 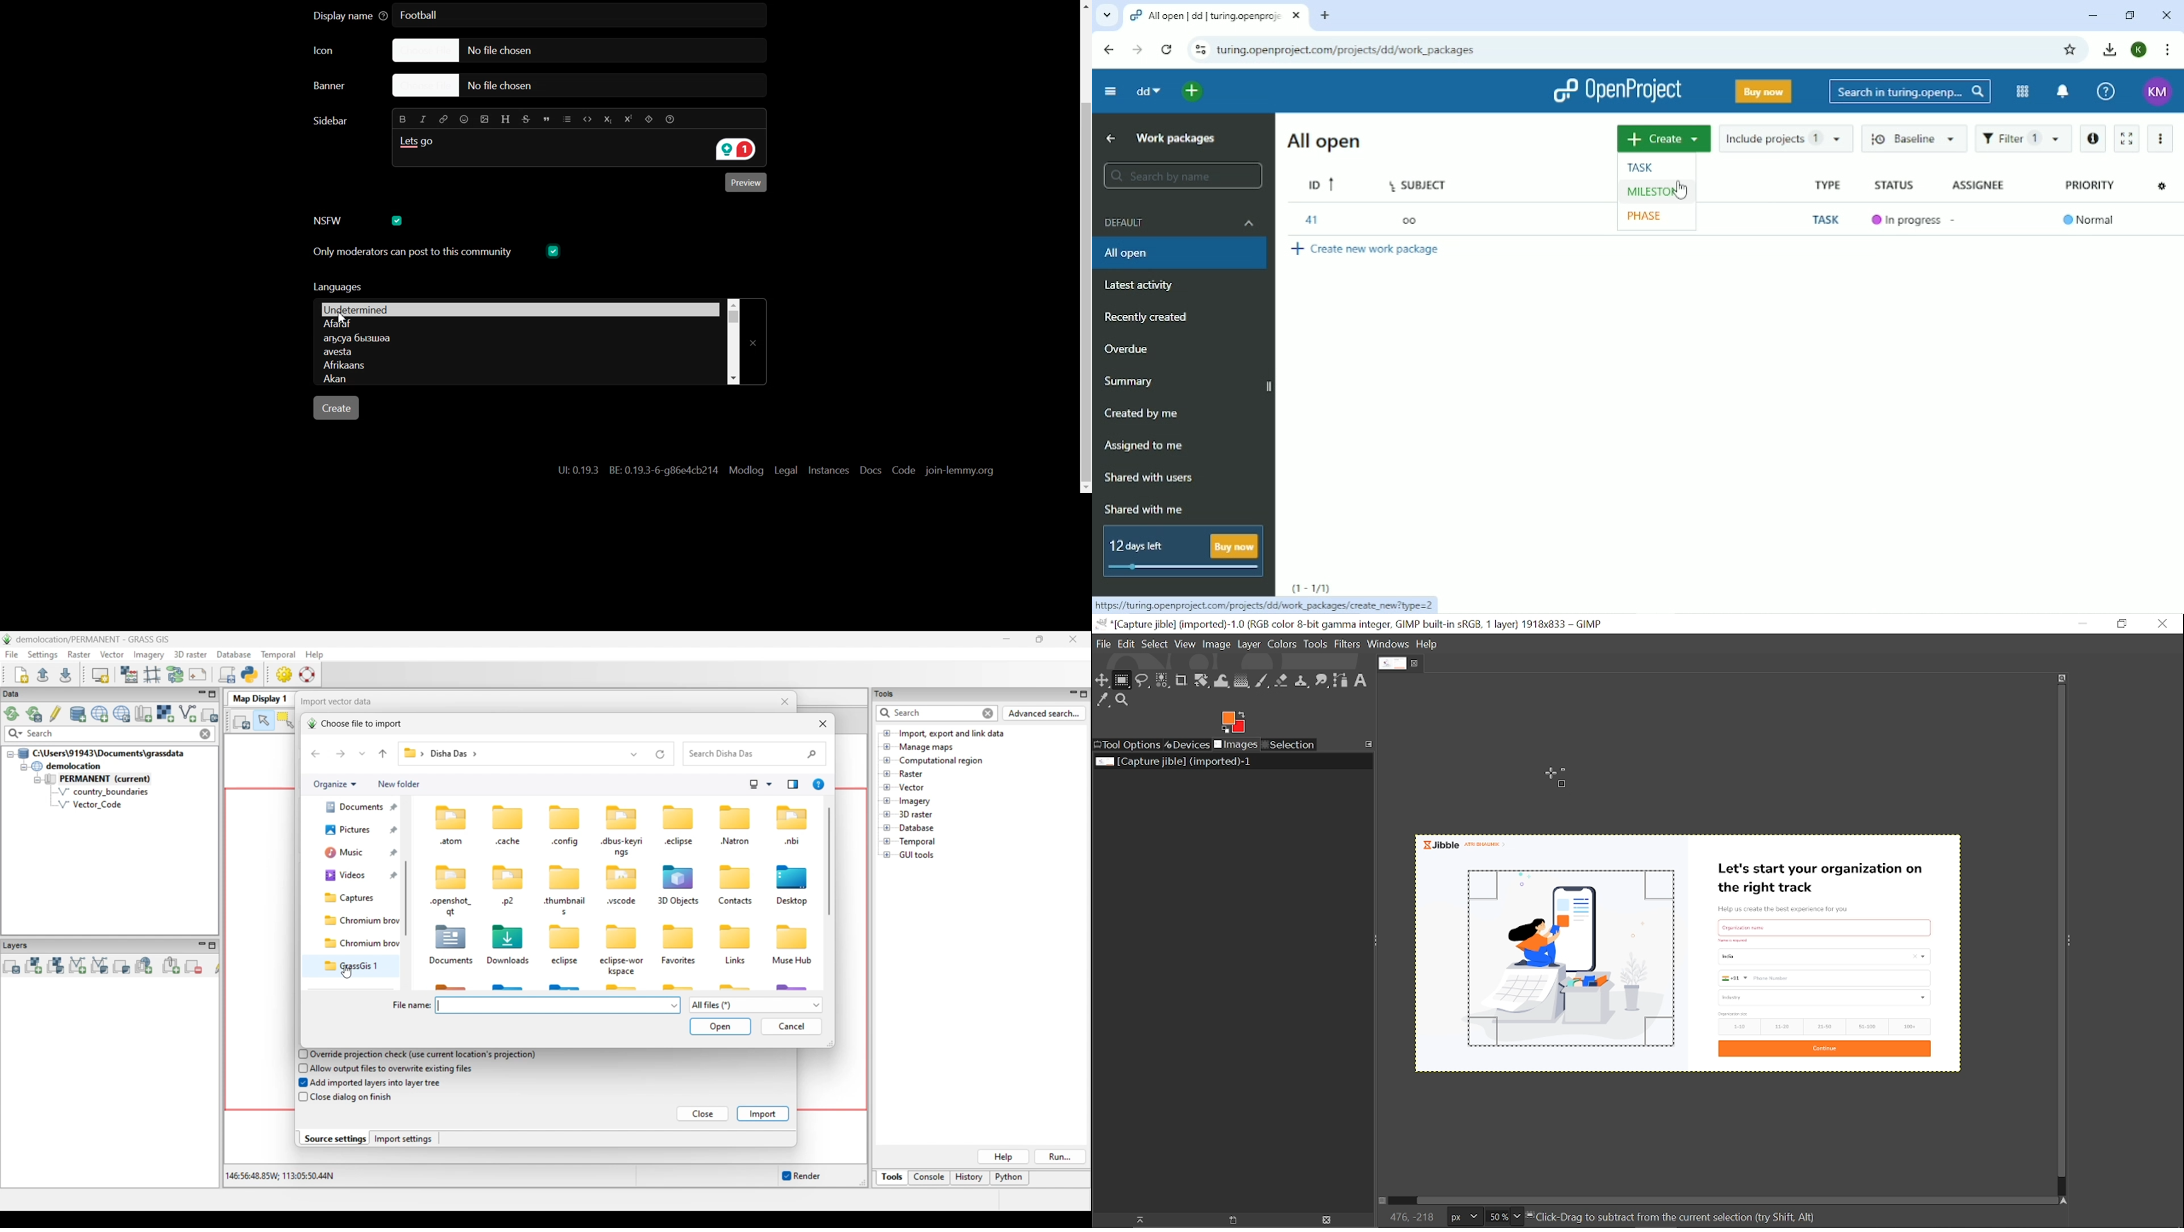 What do you see at coordinates (1865, 1026) in the screenshot?
I see `51-100` at bounding box center [1865, 1026].